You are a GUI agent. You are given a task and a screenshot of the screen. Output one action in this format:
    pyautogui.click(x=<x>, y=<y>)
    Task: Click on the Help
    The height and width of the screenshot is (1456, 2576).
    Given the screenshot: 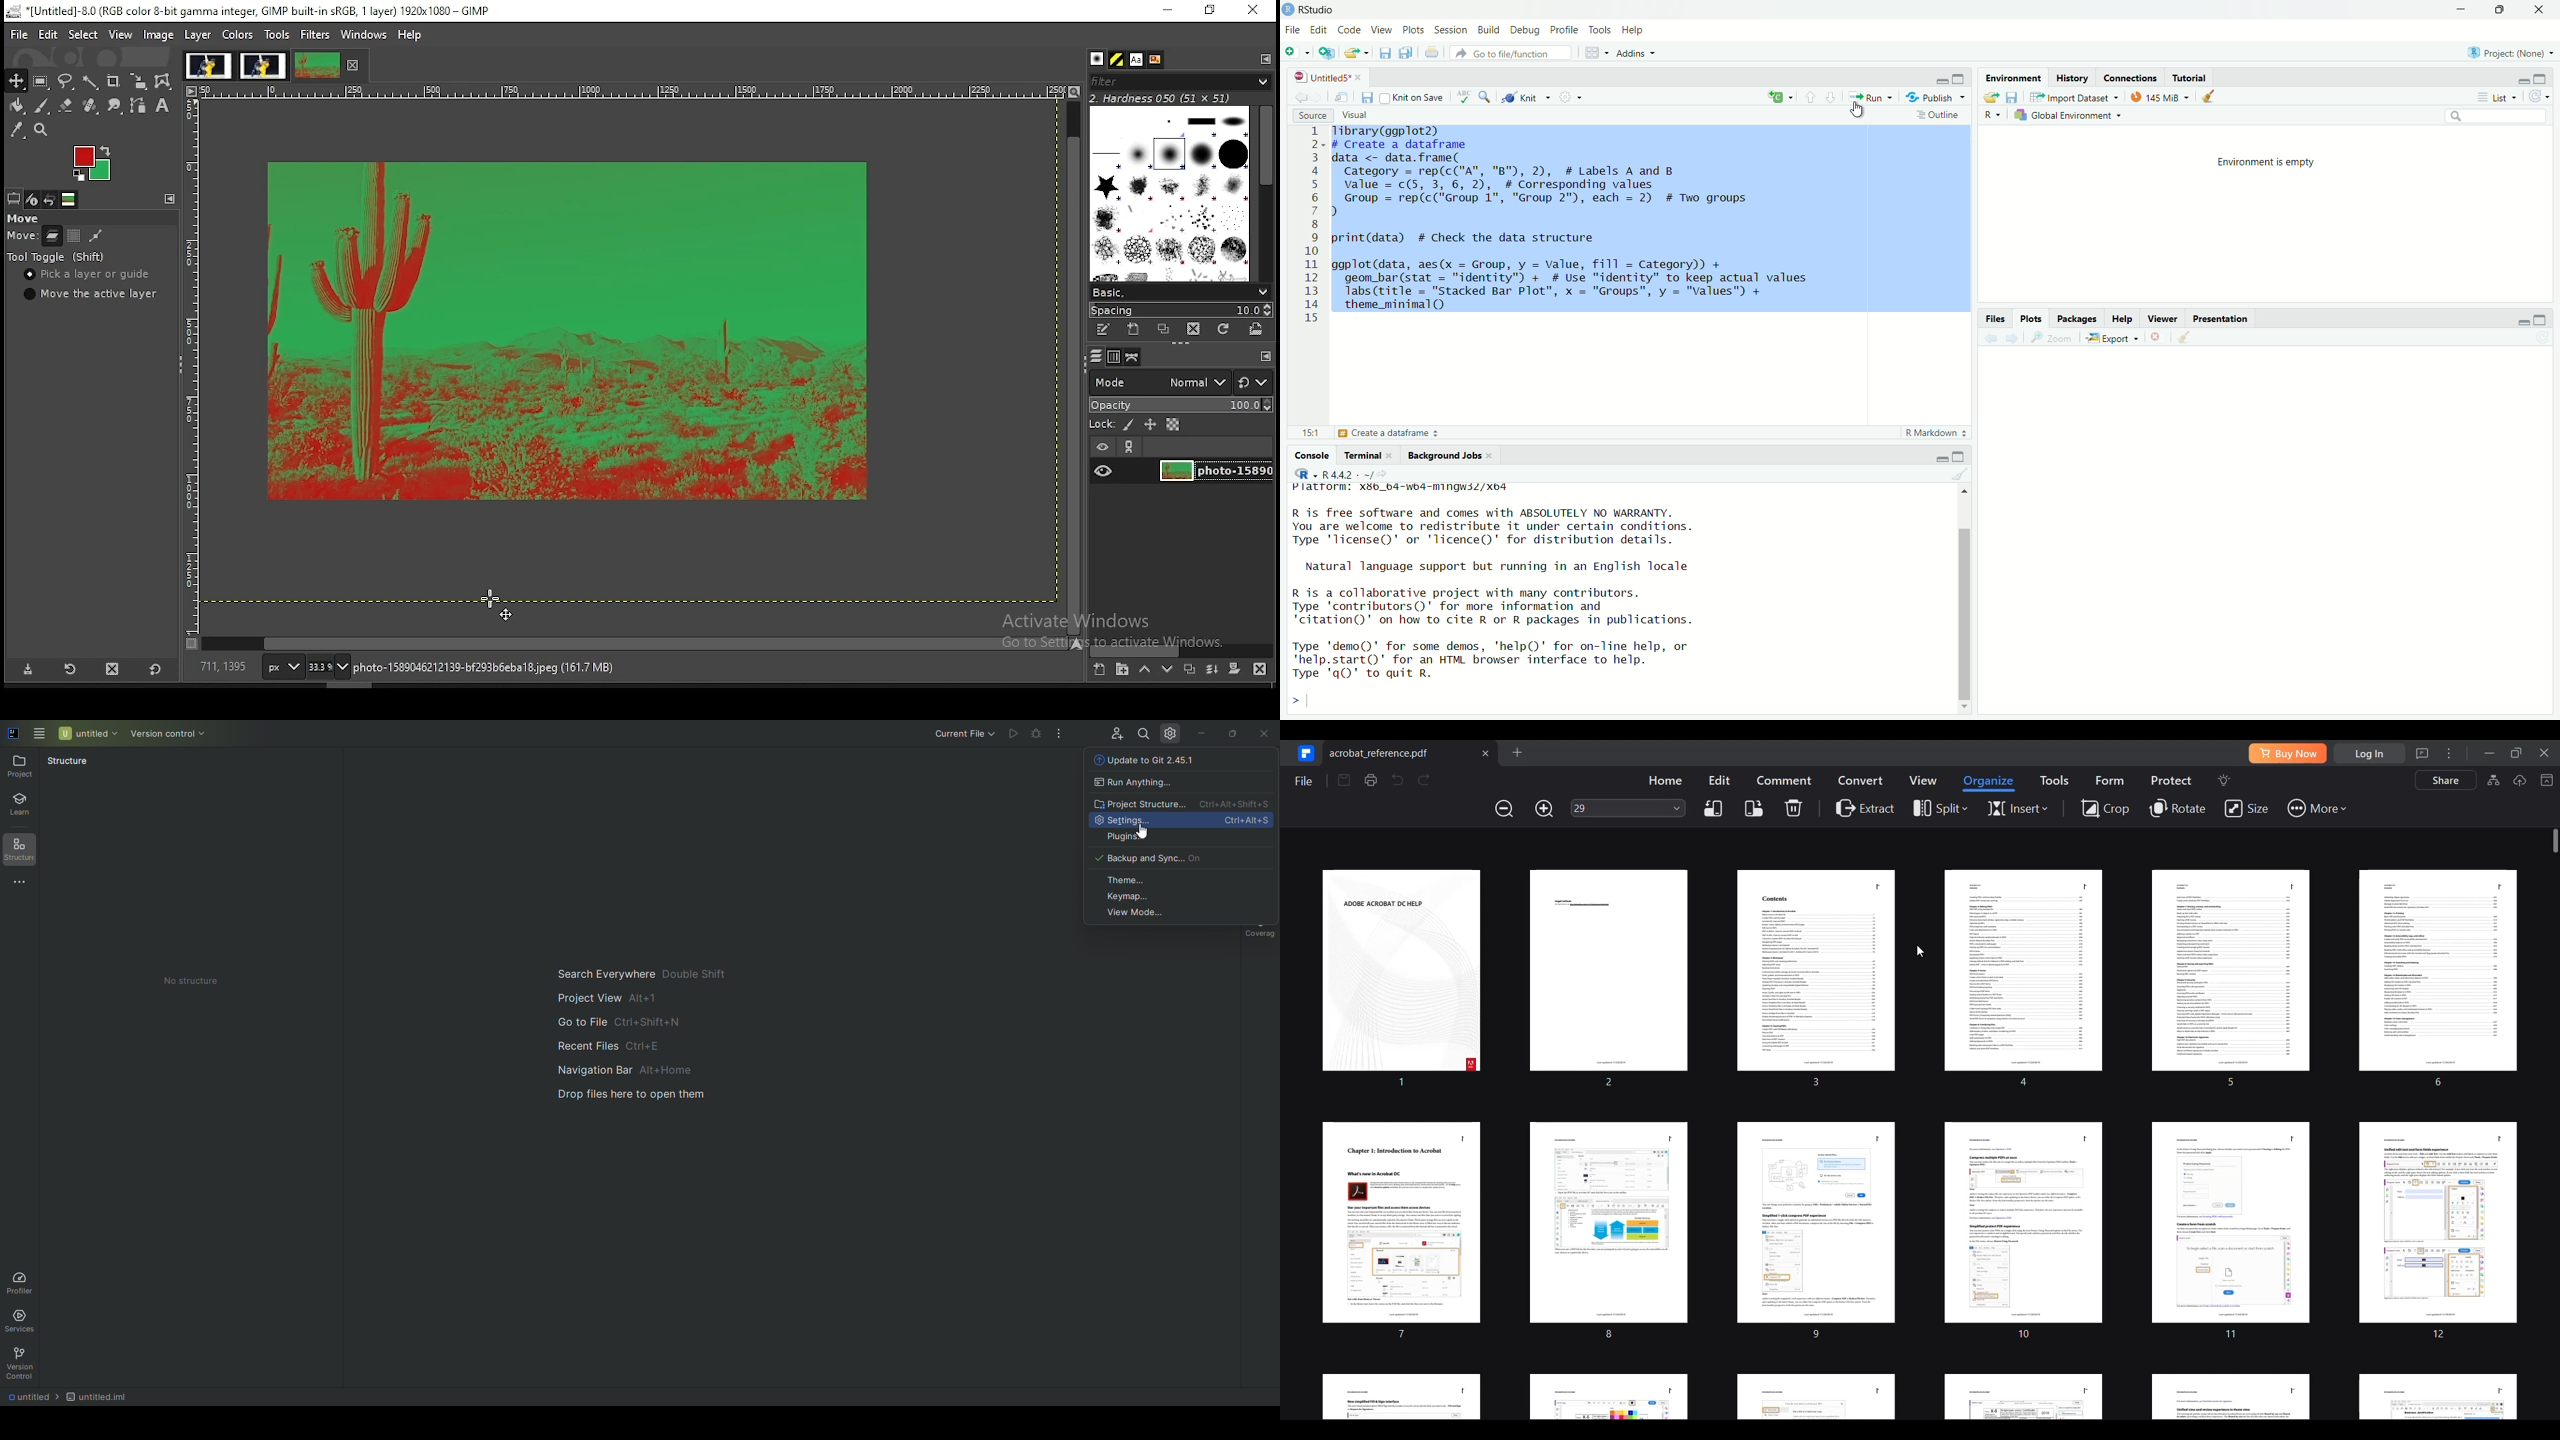 What is the action you would take?
    pyautogui.click(x=1632, y=30)
    